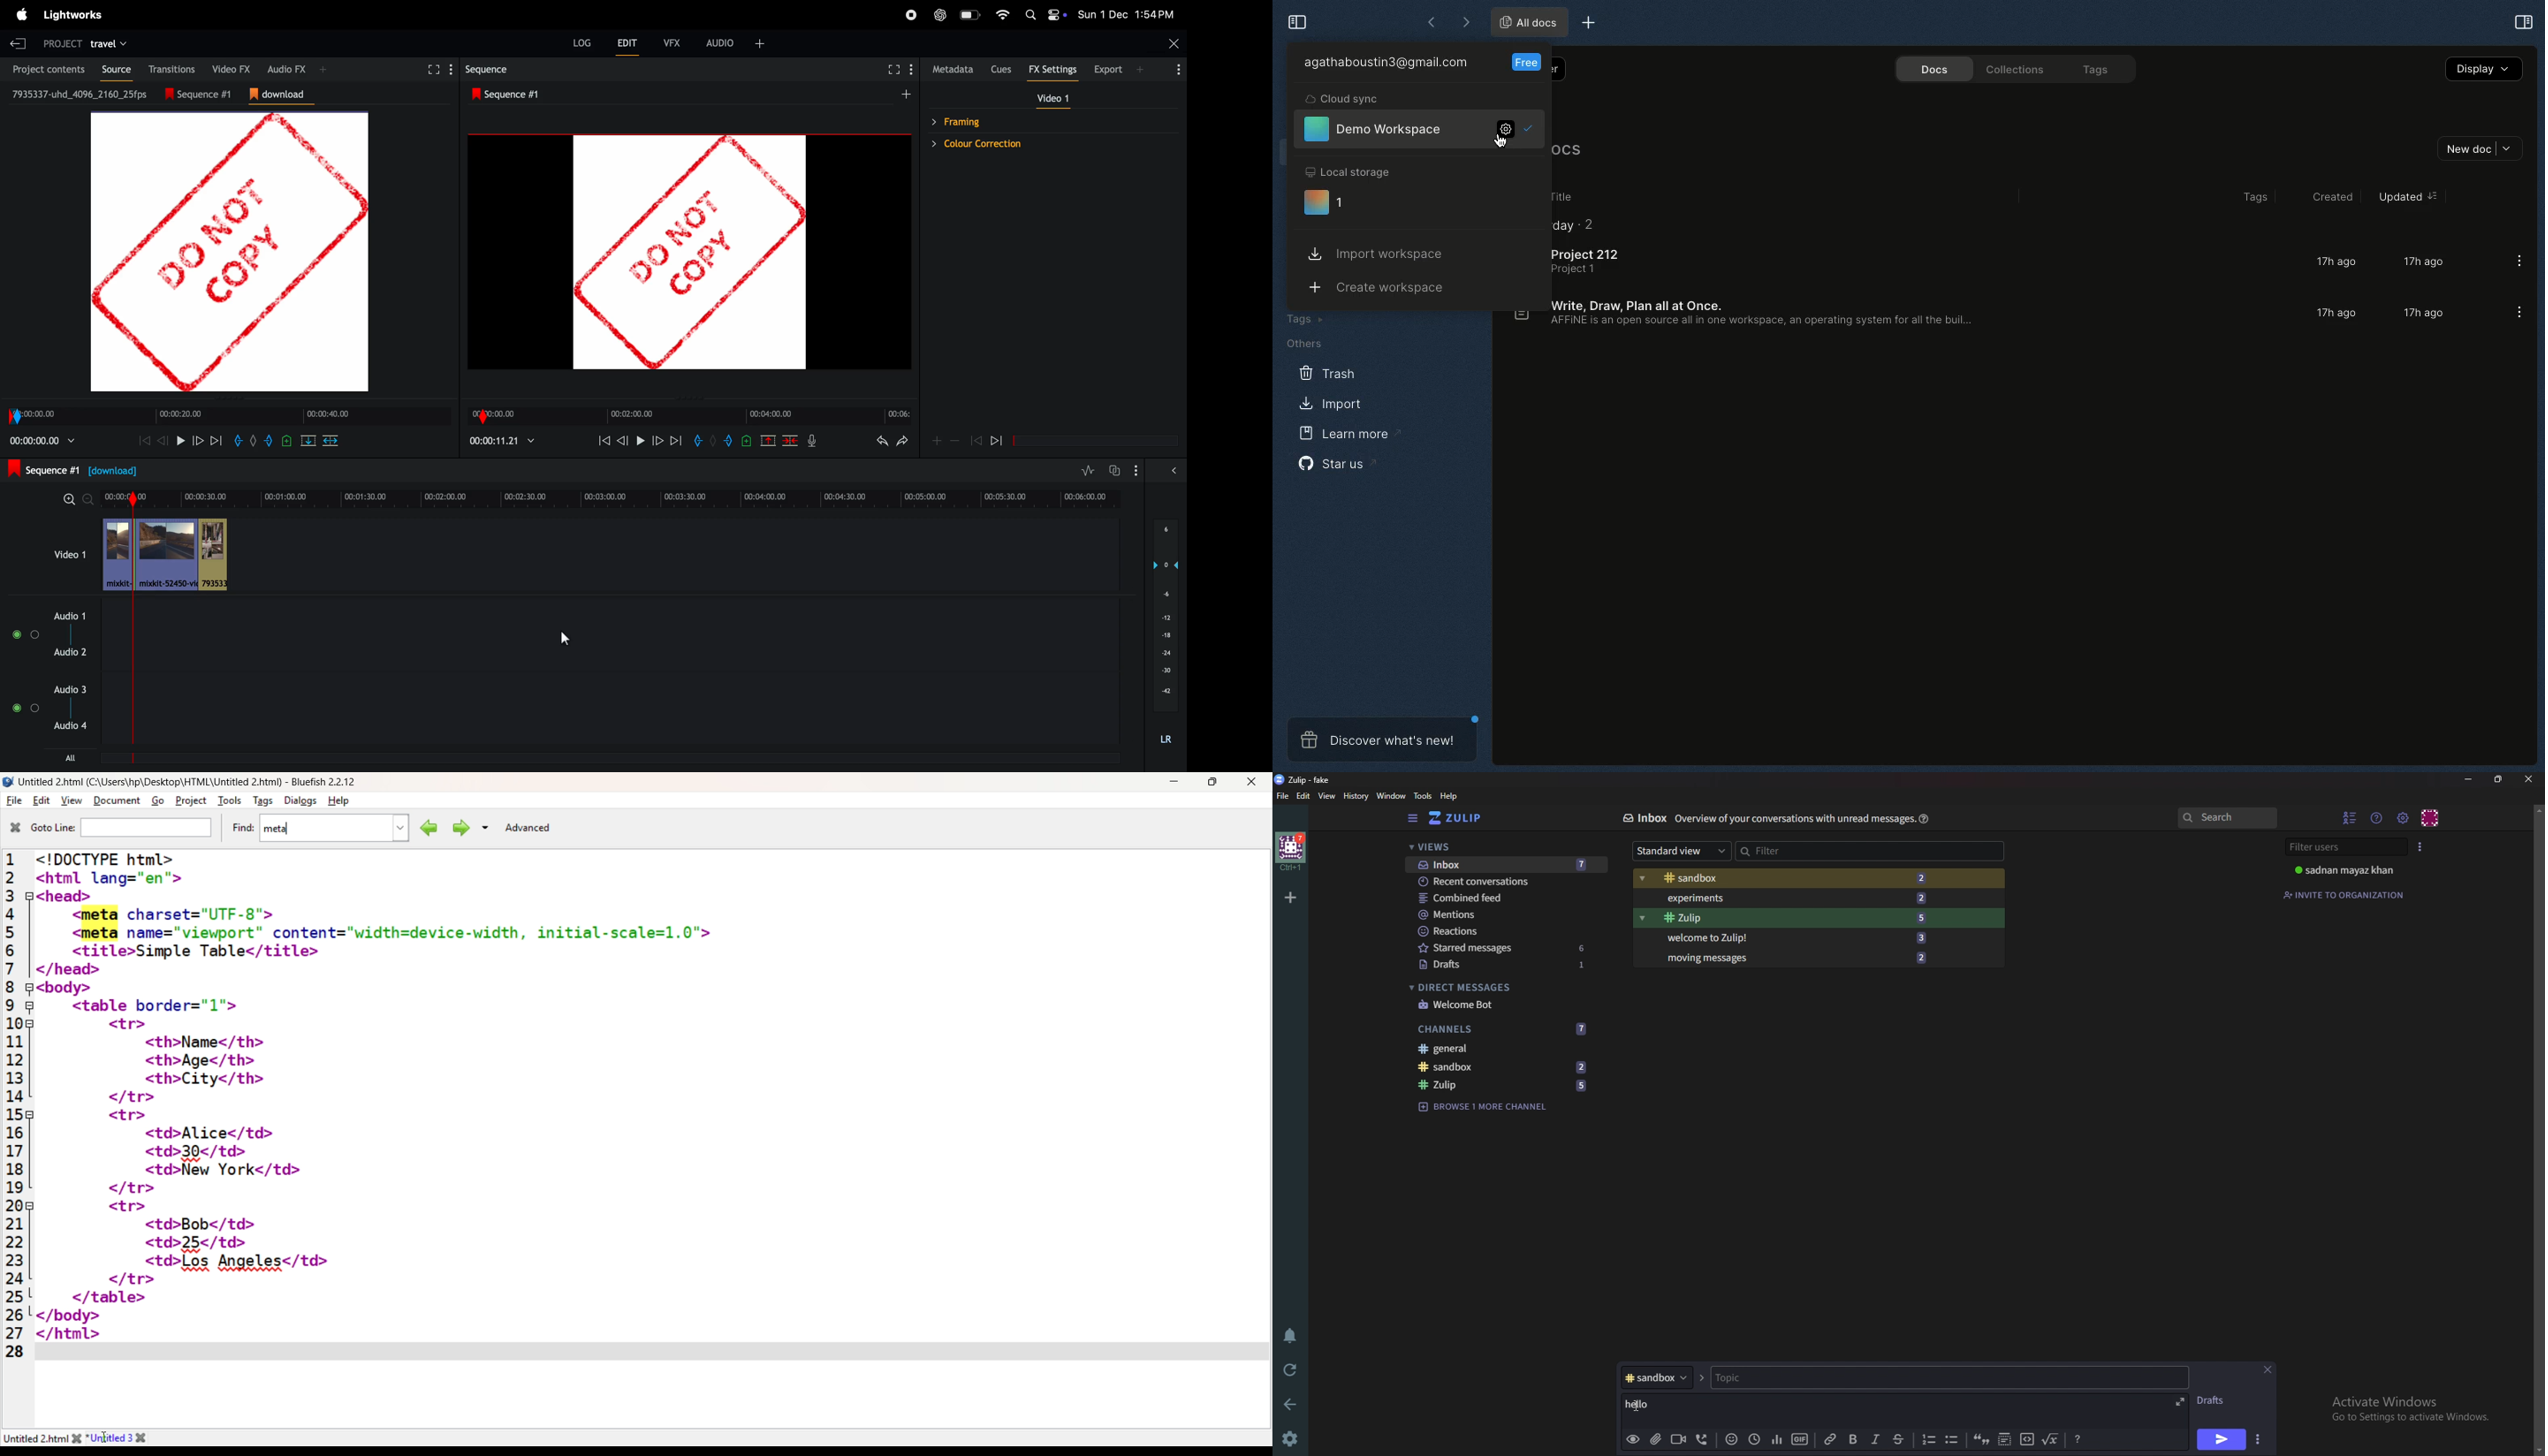  Describe the element at coordinates (1455, 817) in the screenshot. I see `zulip` at that location.